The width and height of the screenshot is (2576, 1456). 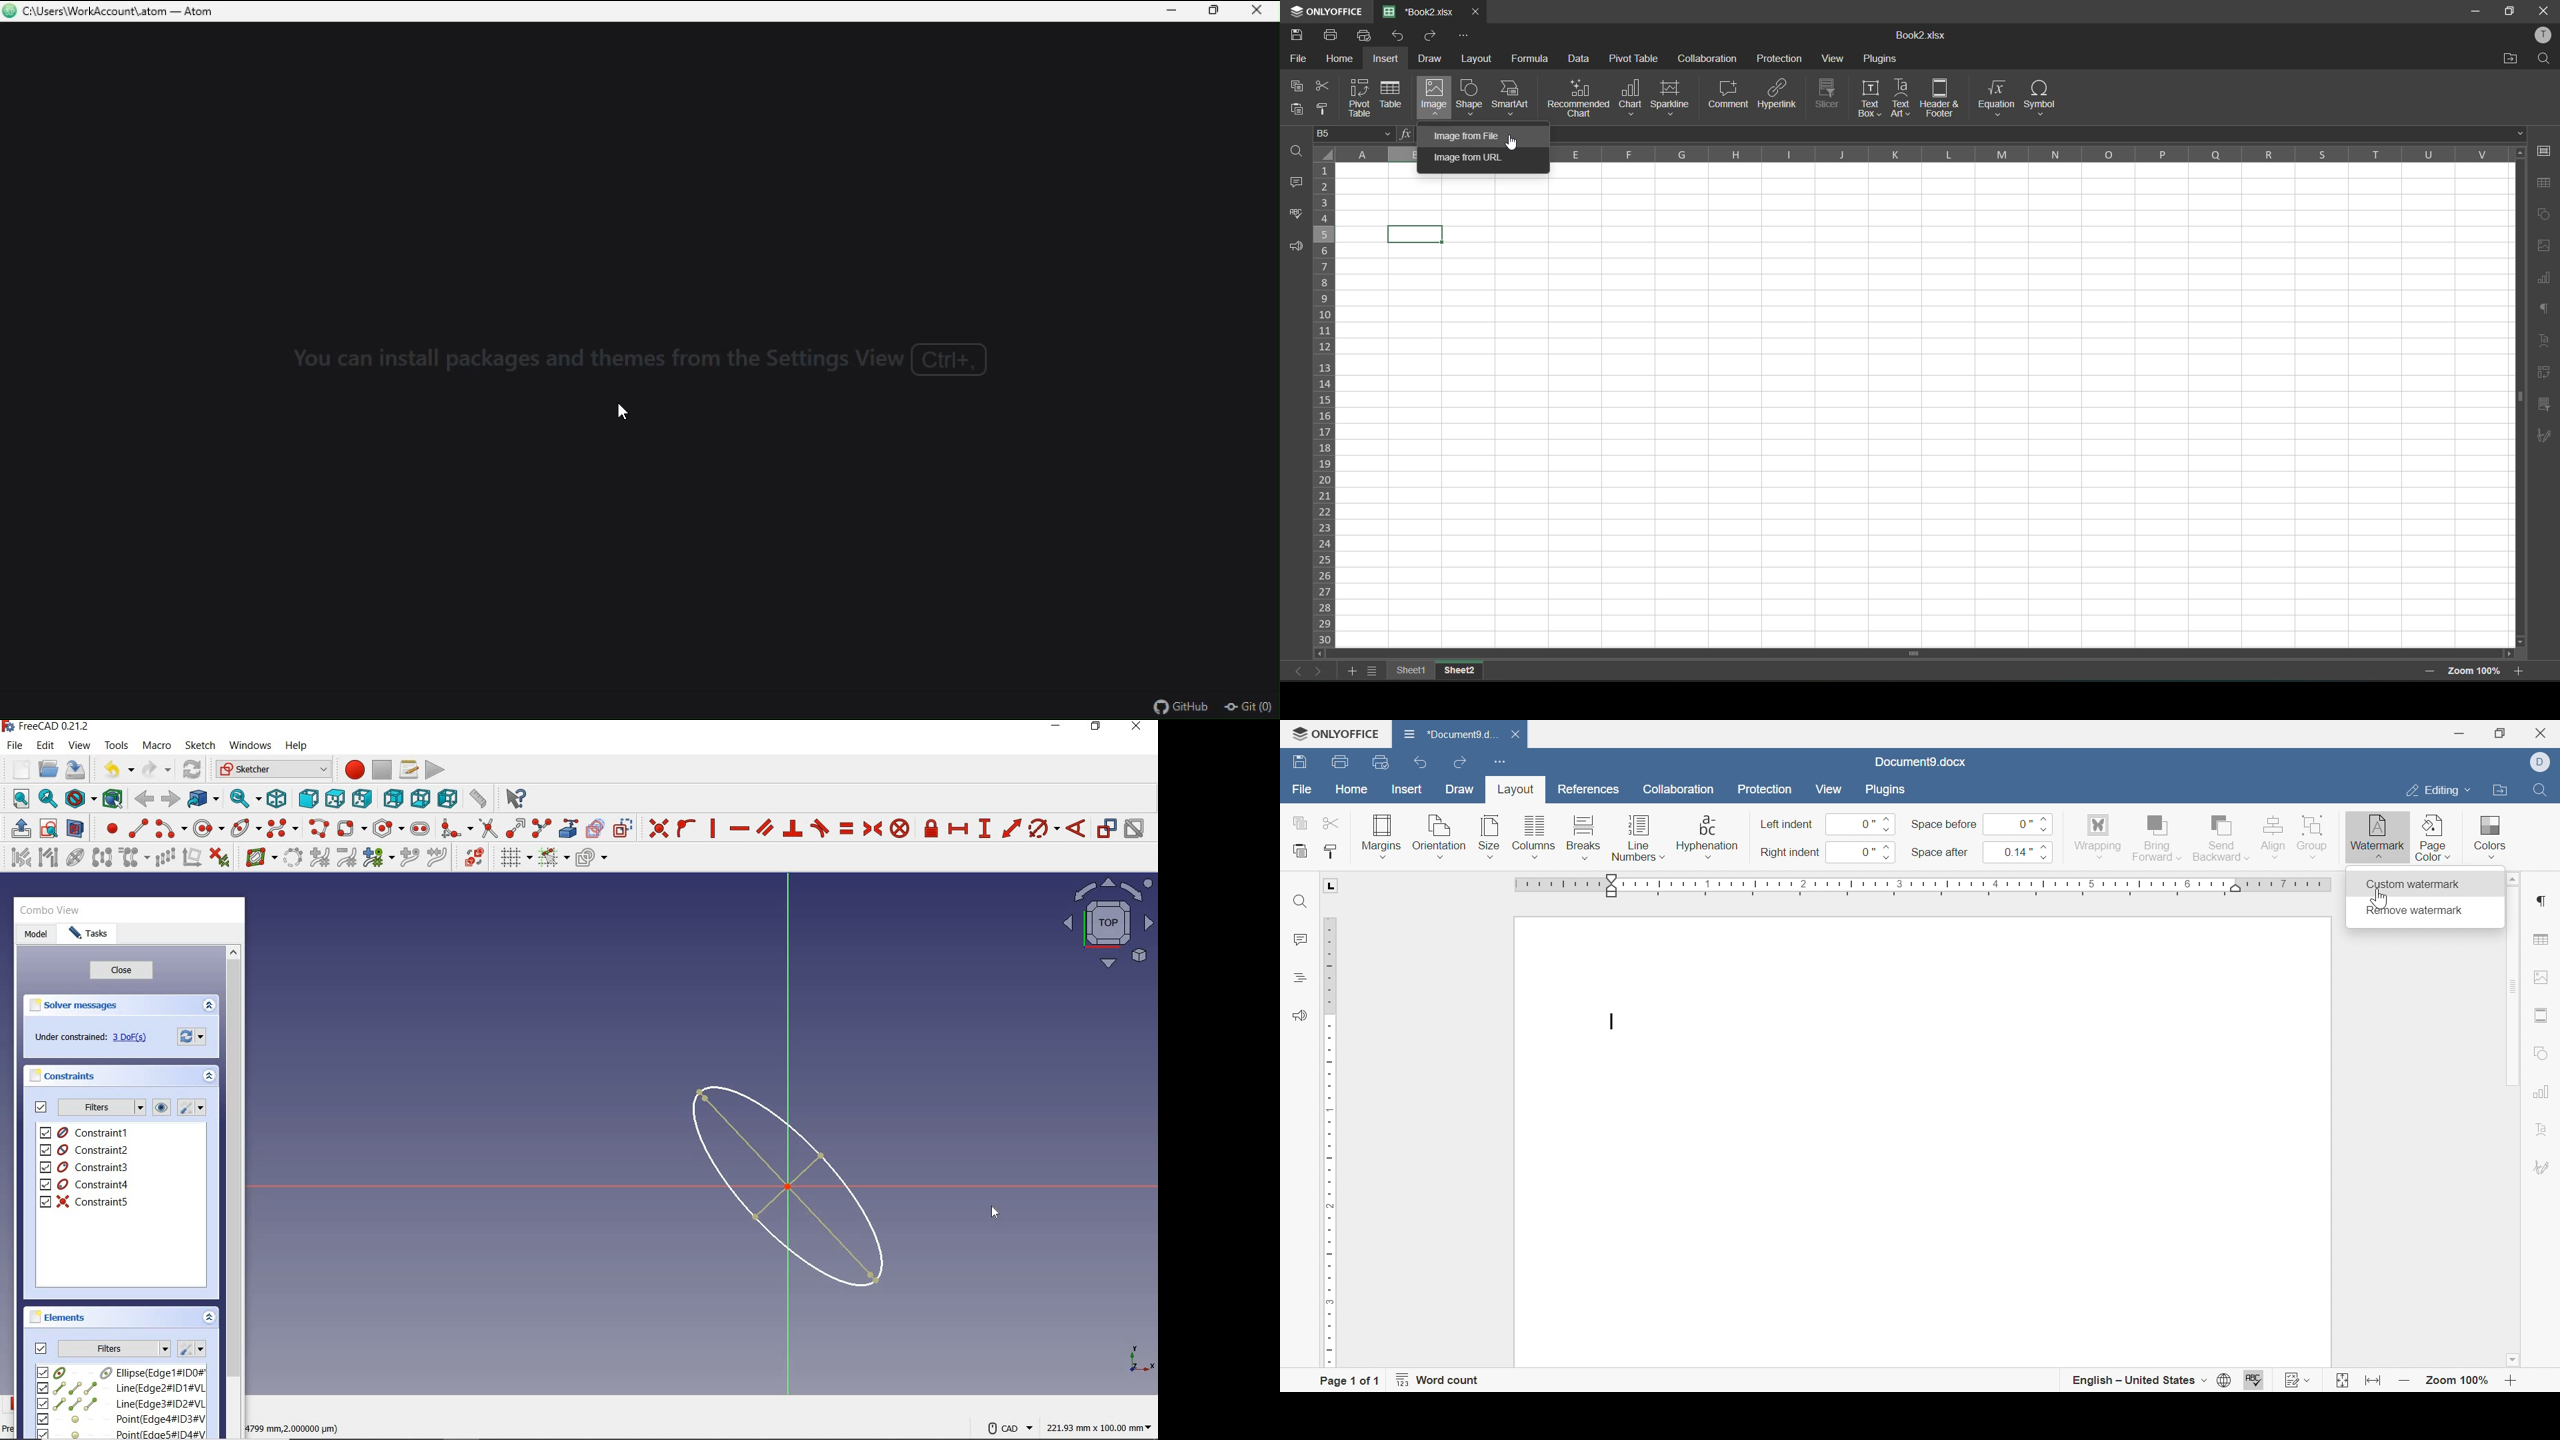 What do you see at coordinates (1938, 98) in the screenshot?
I see `header and footer` at bounding box center [1938, 98].